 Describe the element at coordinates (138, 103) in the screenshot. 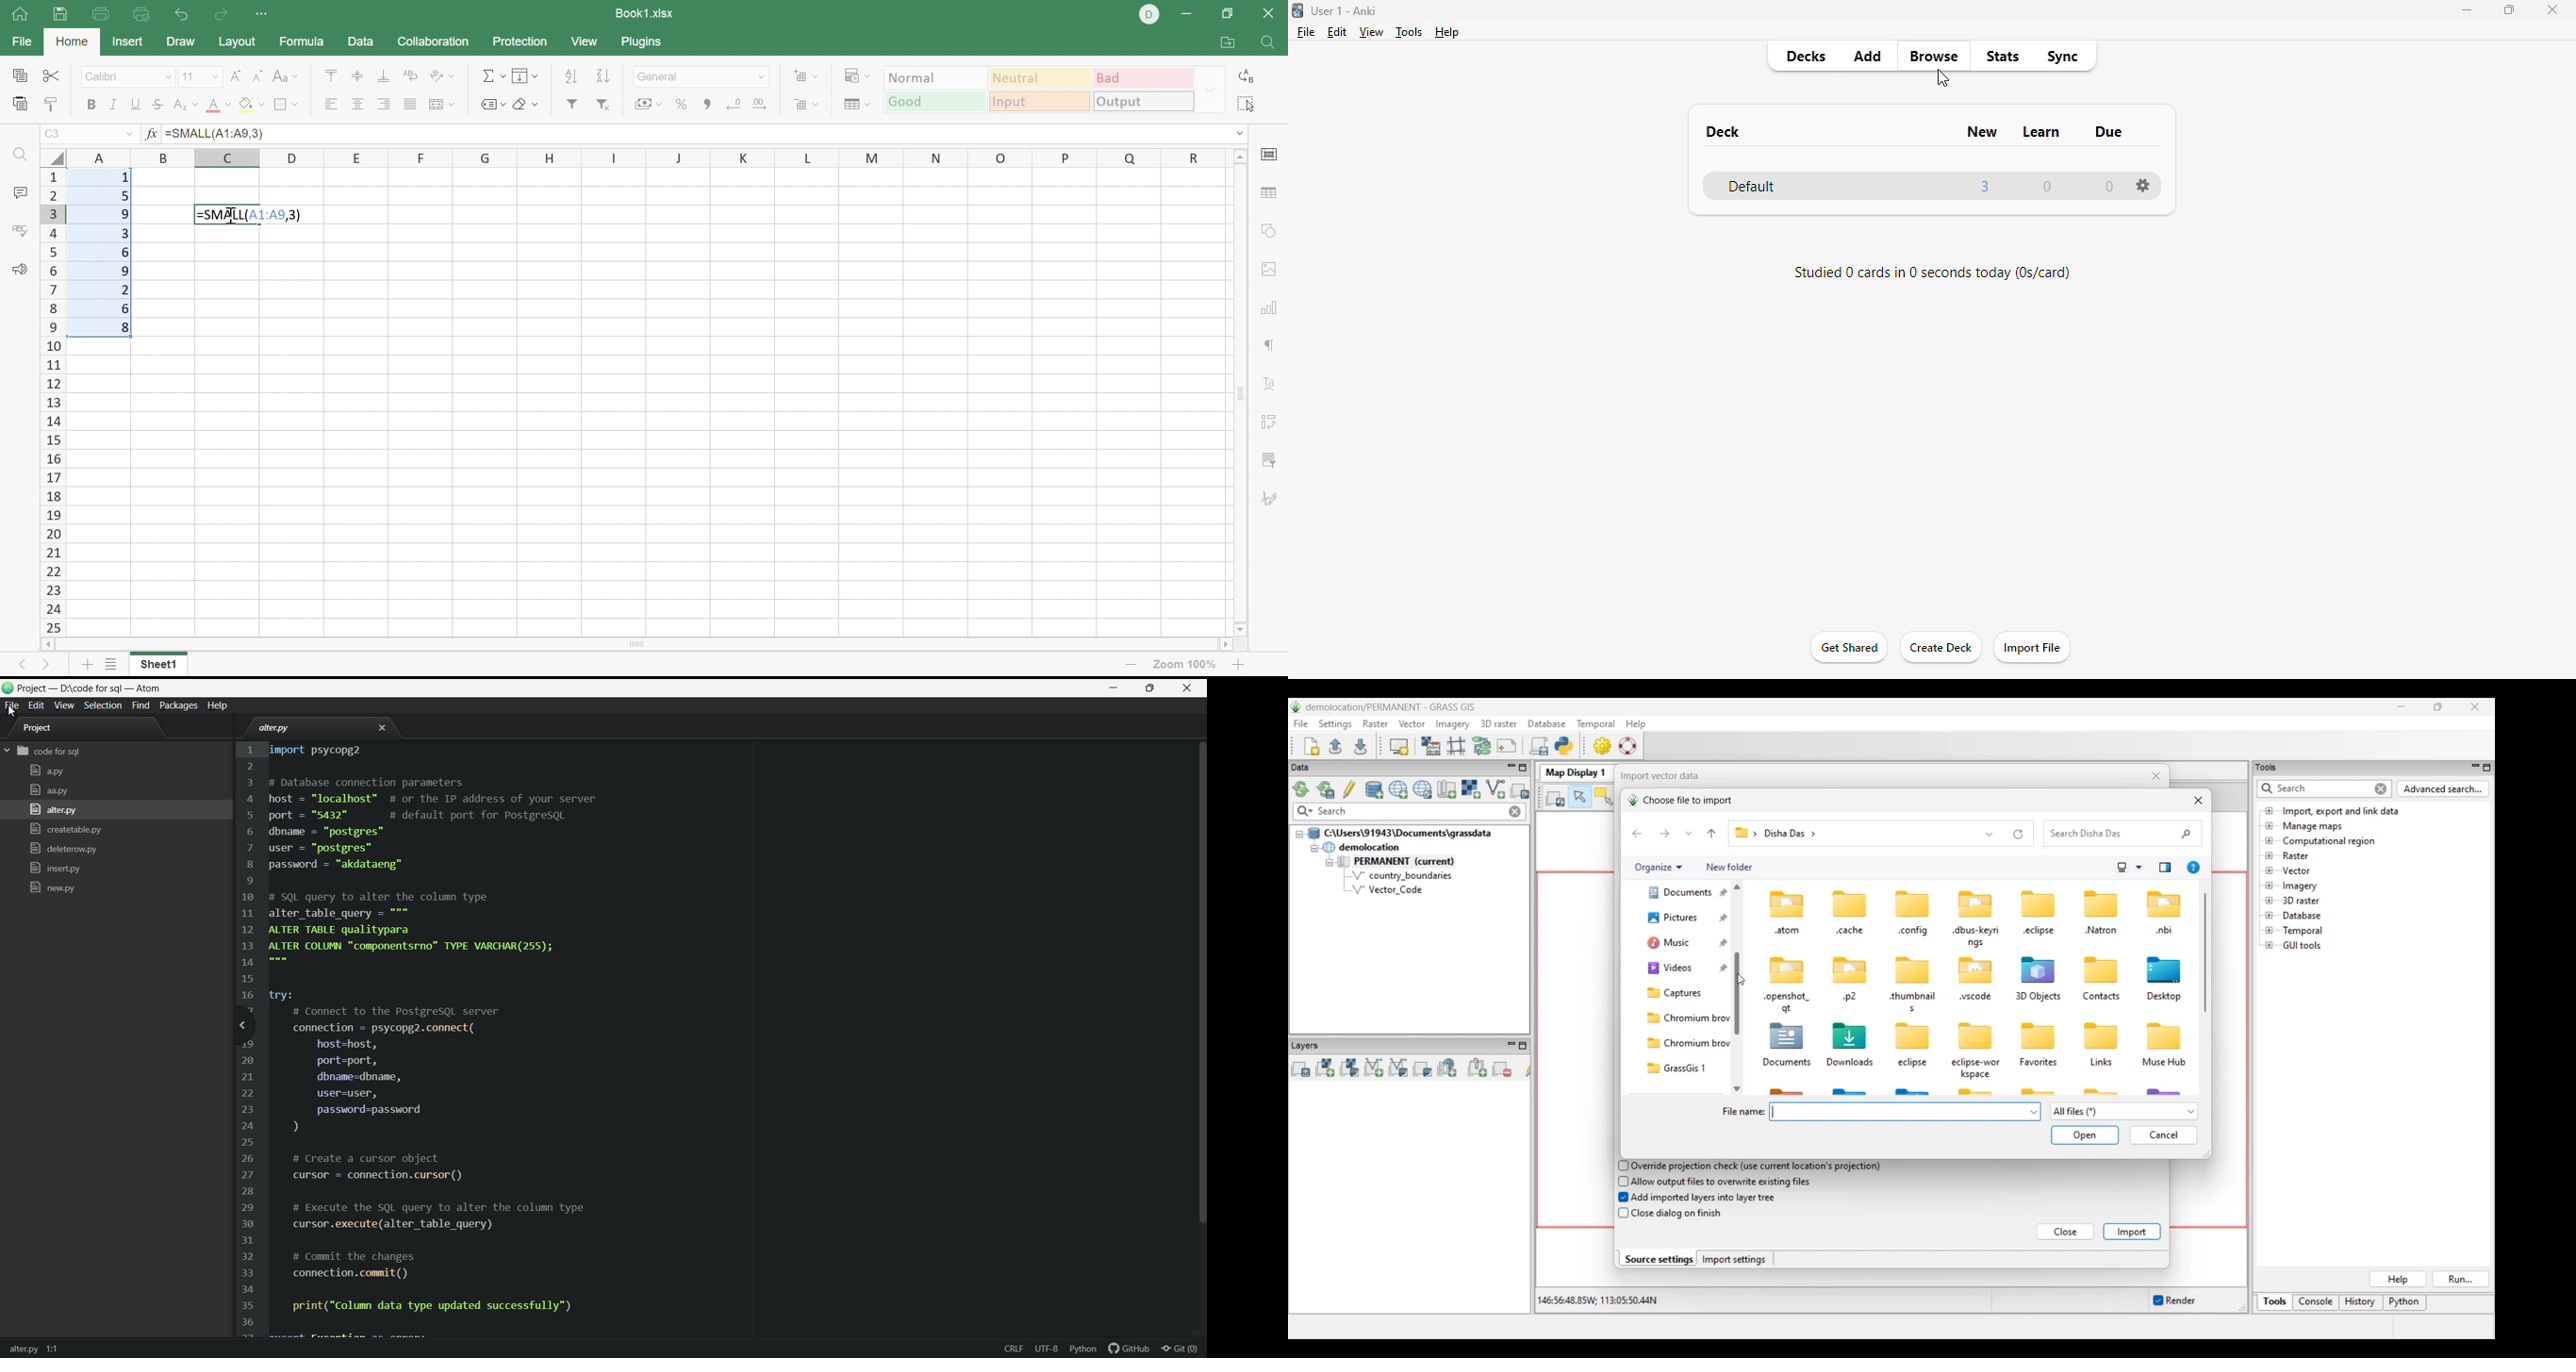

I see `Underline` at that location.